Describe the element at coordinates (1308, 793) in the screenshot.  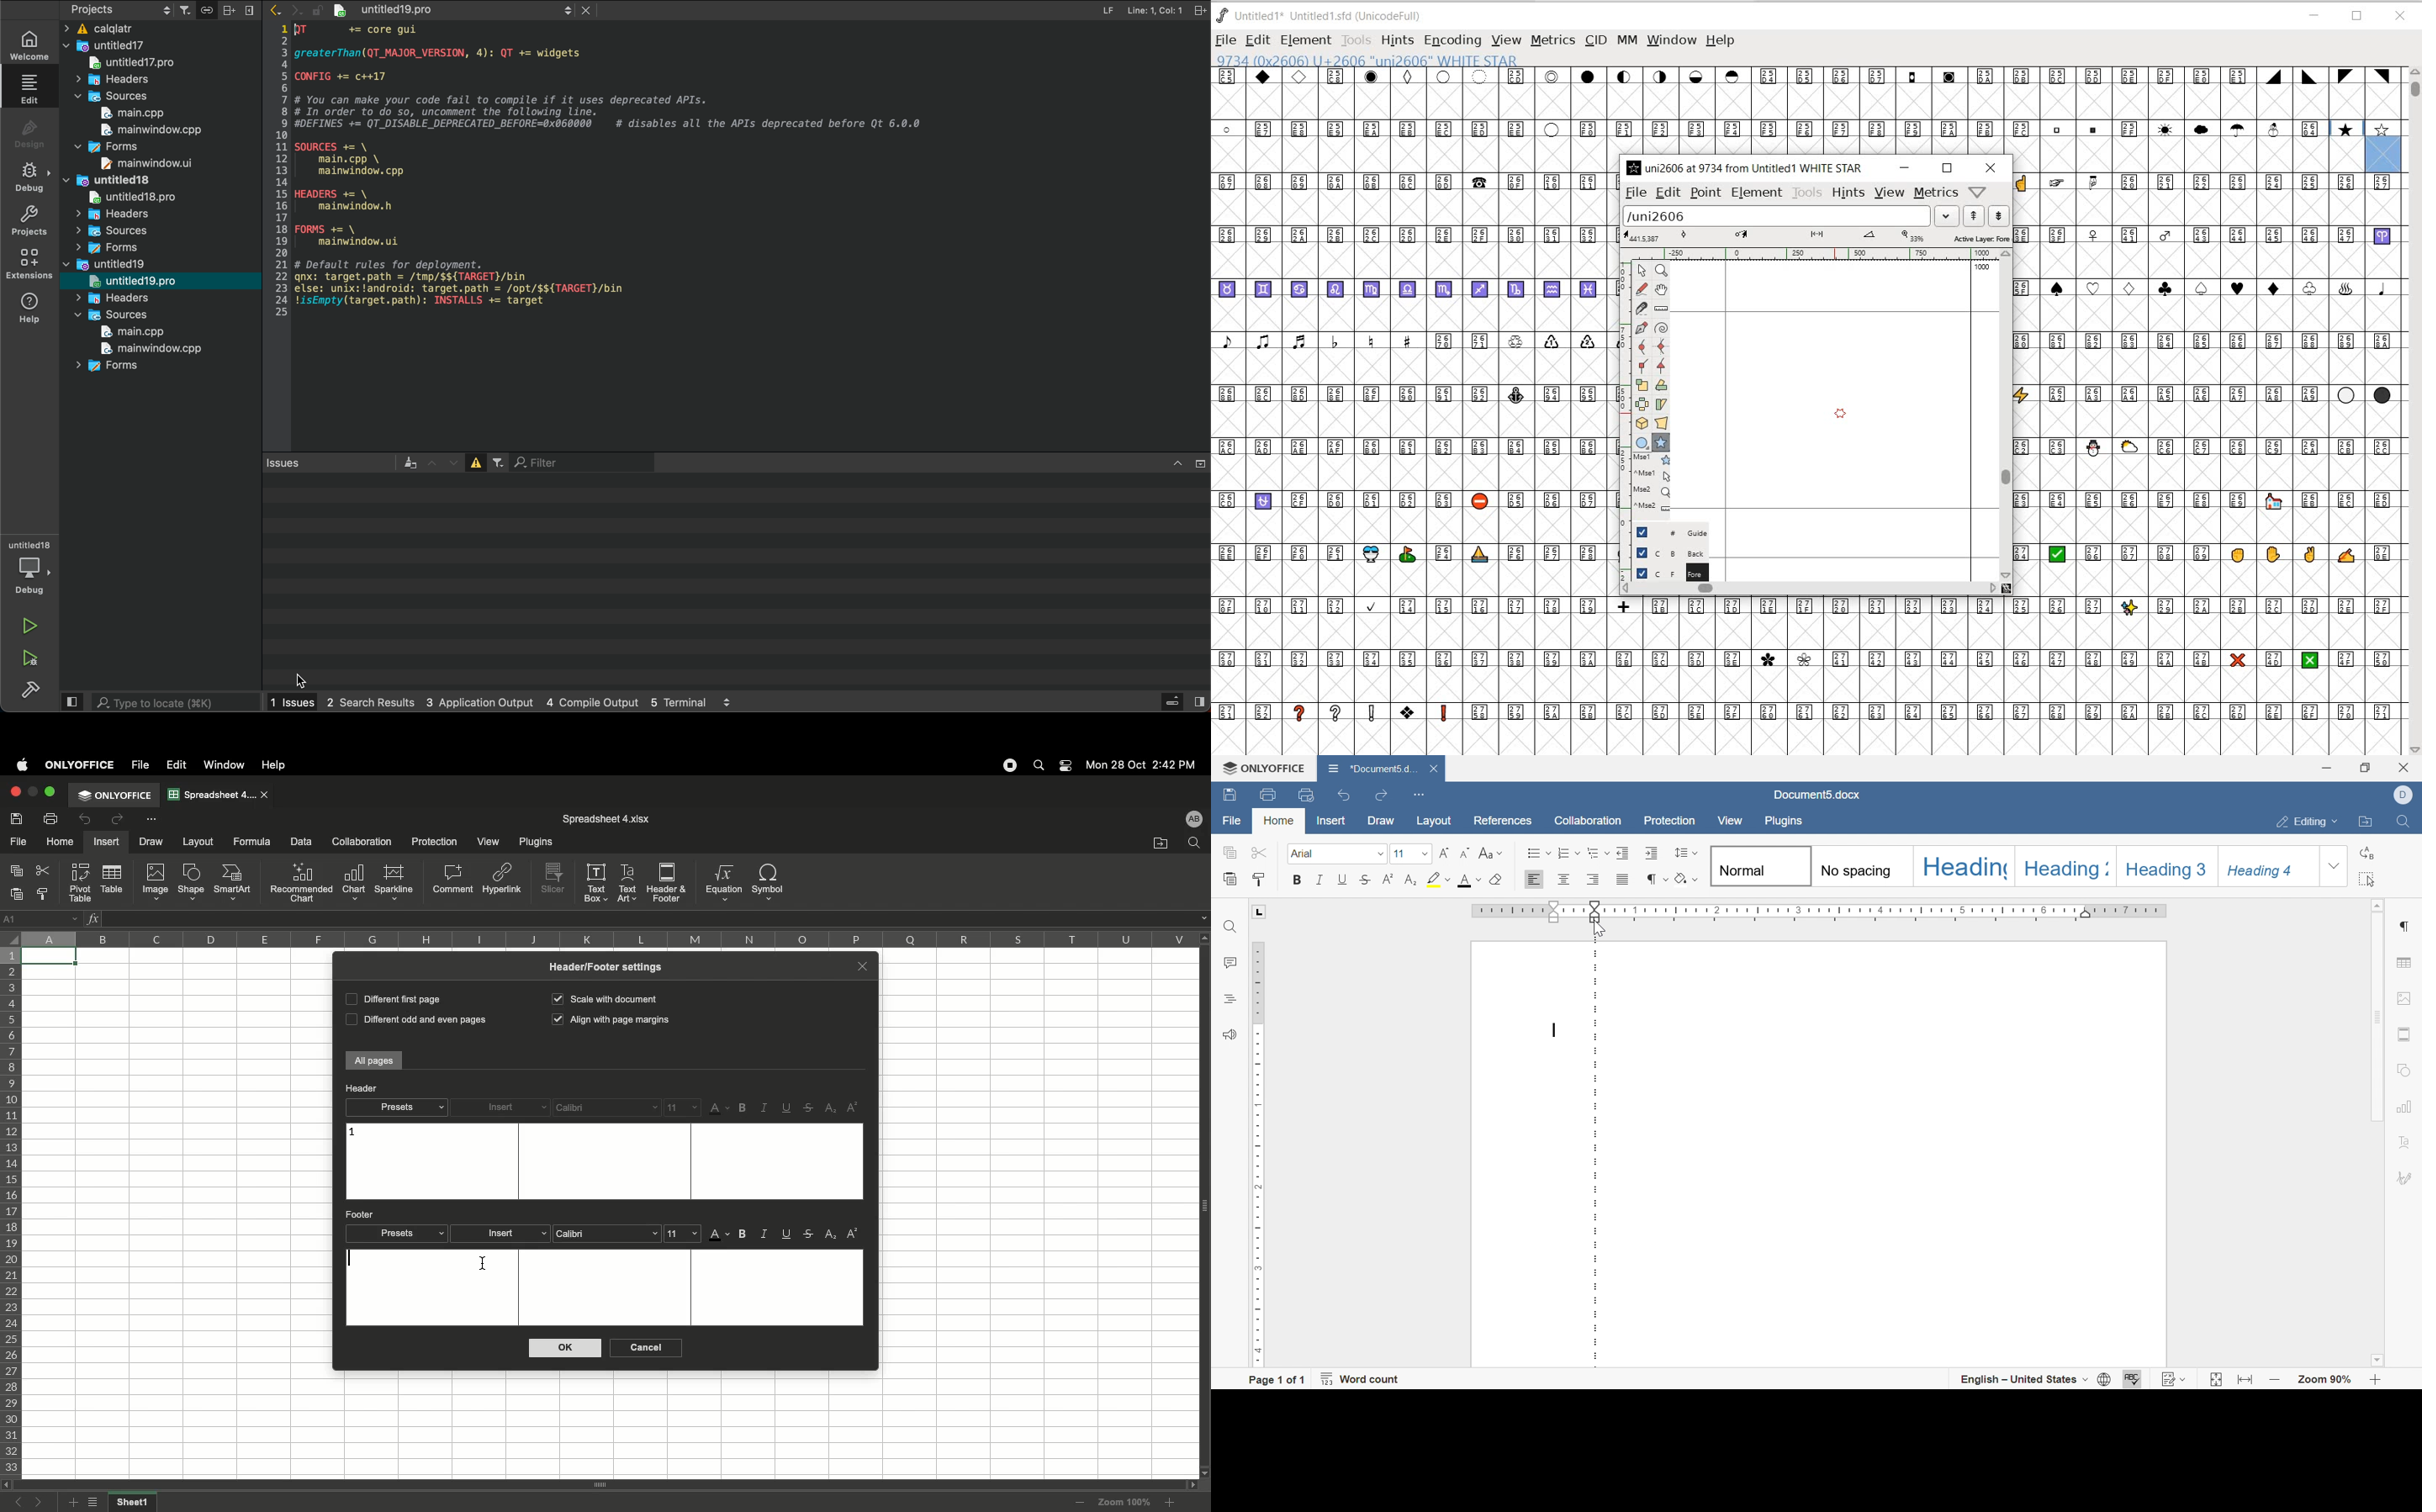
I see `quick print` at that location.